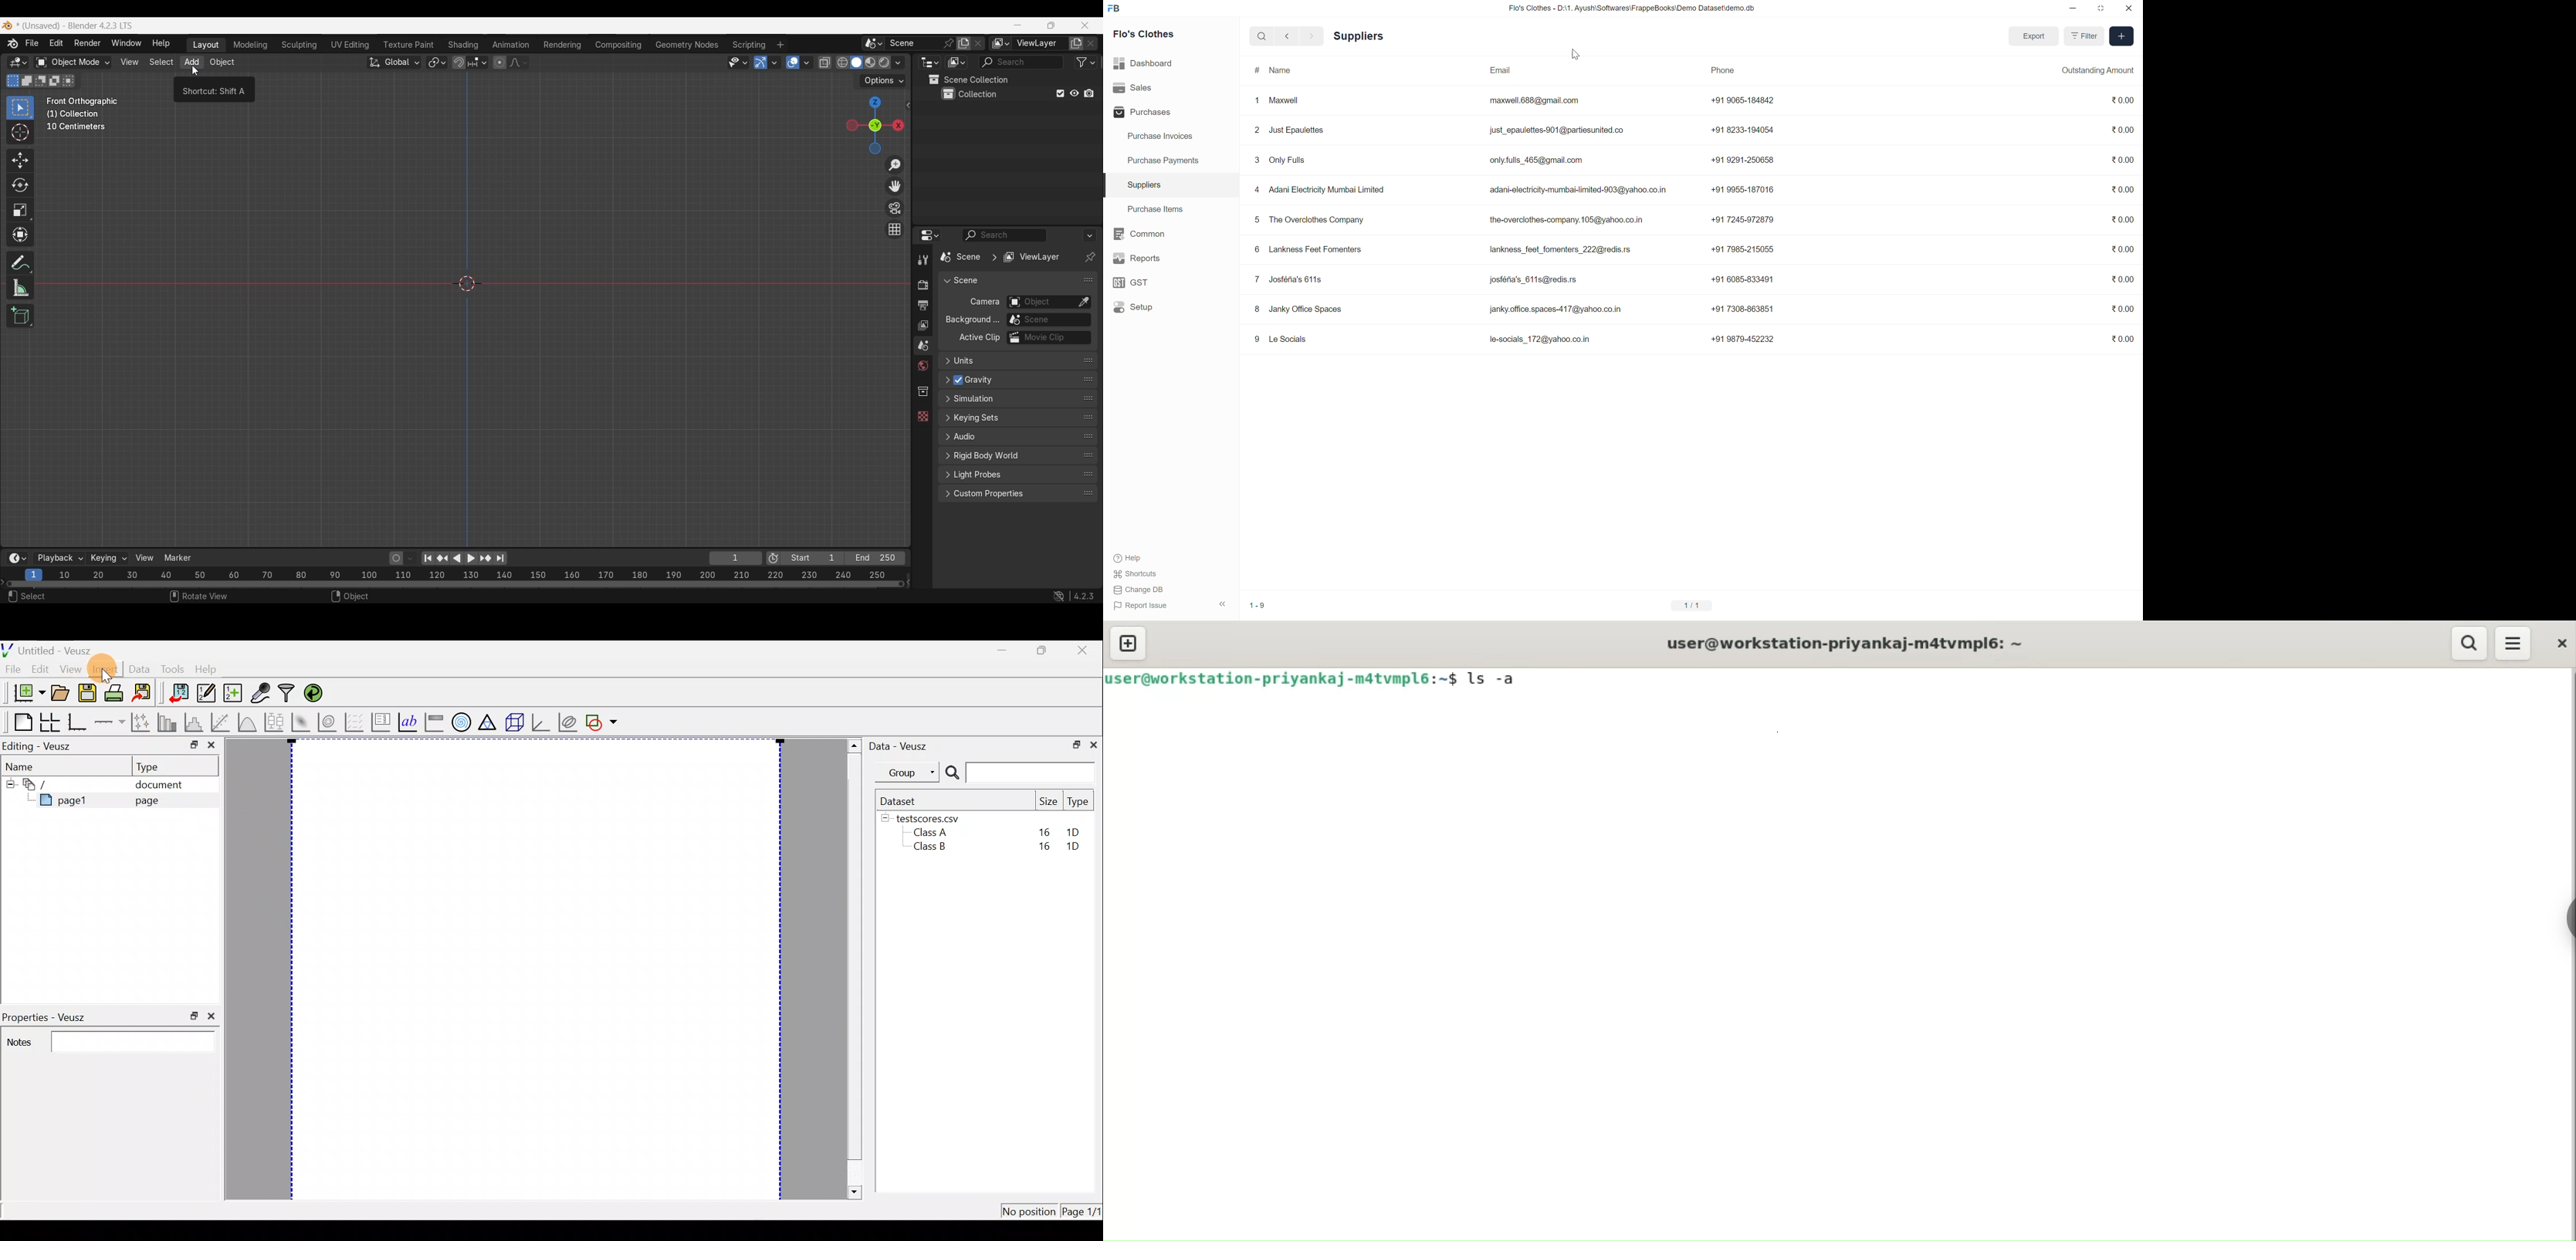 This screenshot has height=1260, width=2576. I want to click on Play animation, so click(463, 558).